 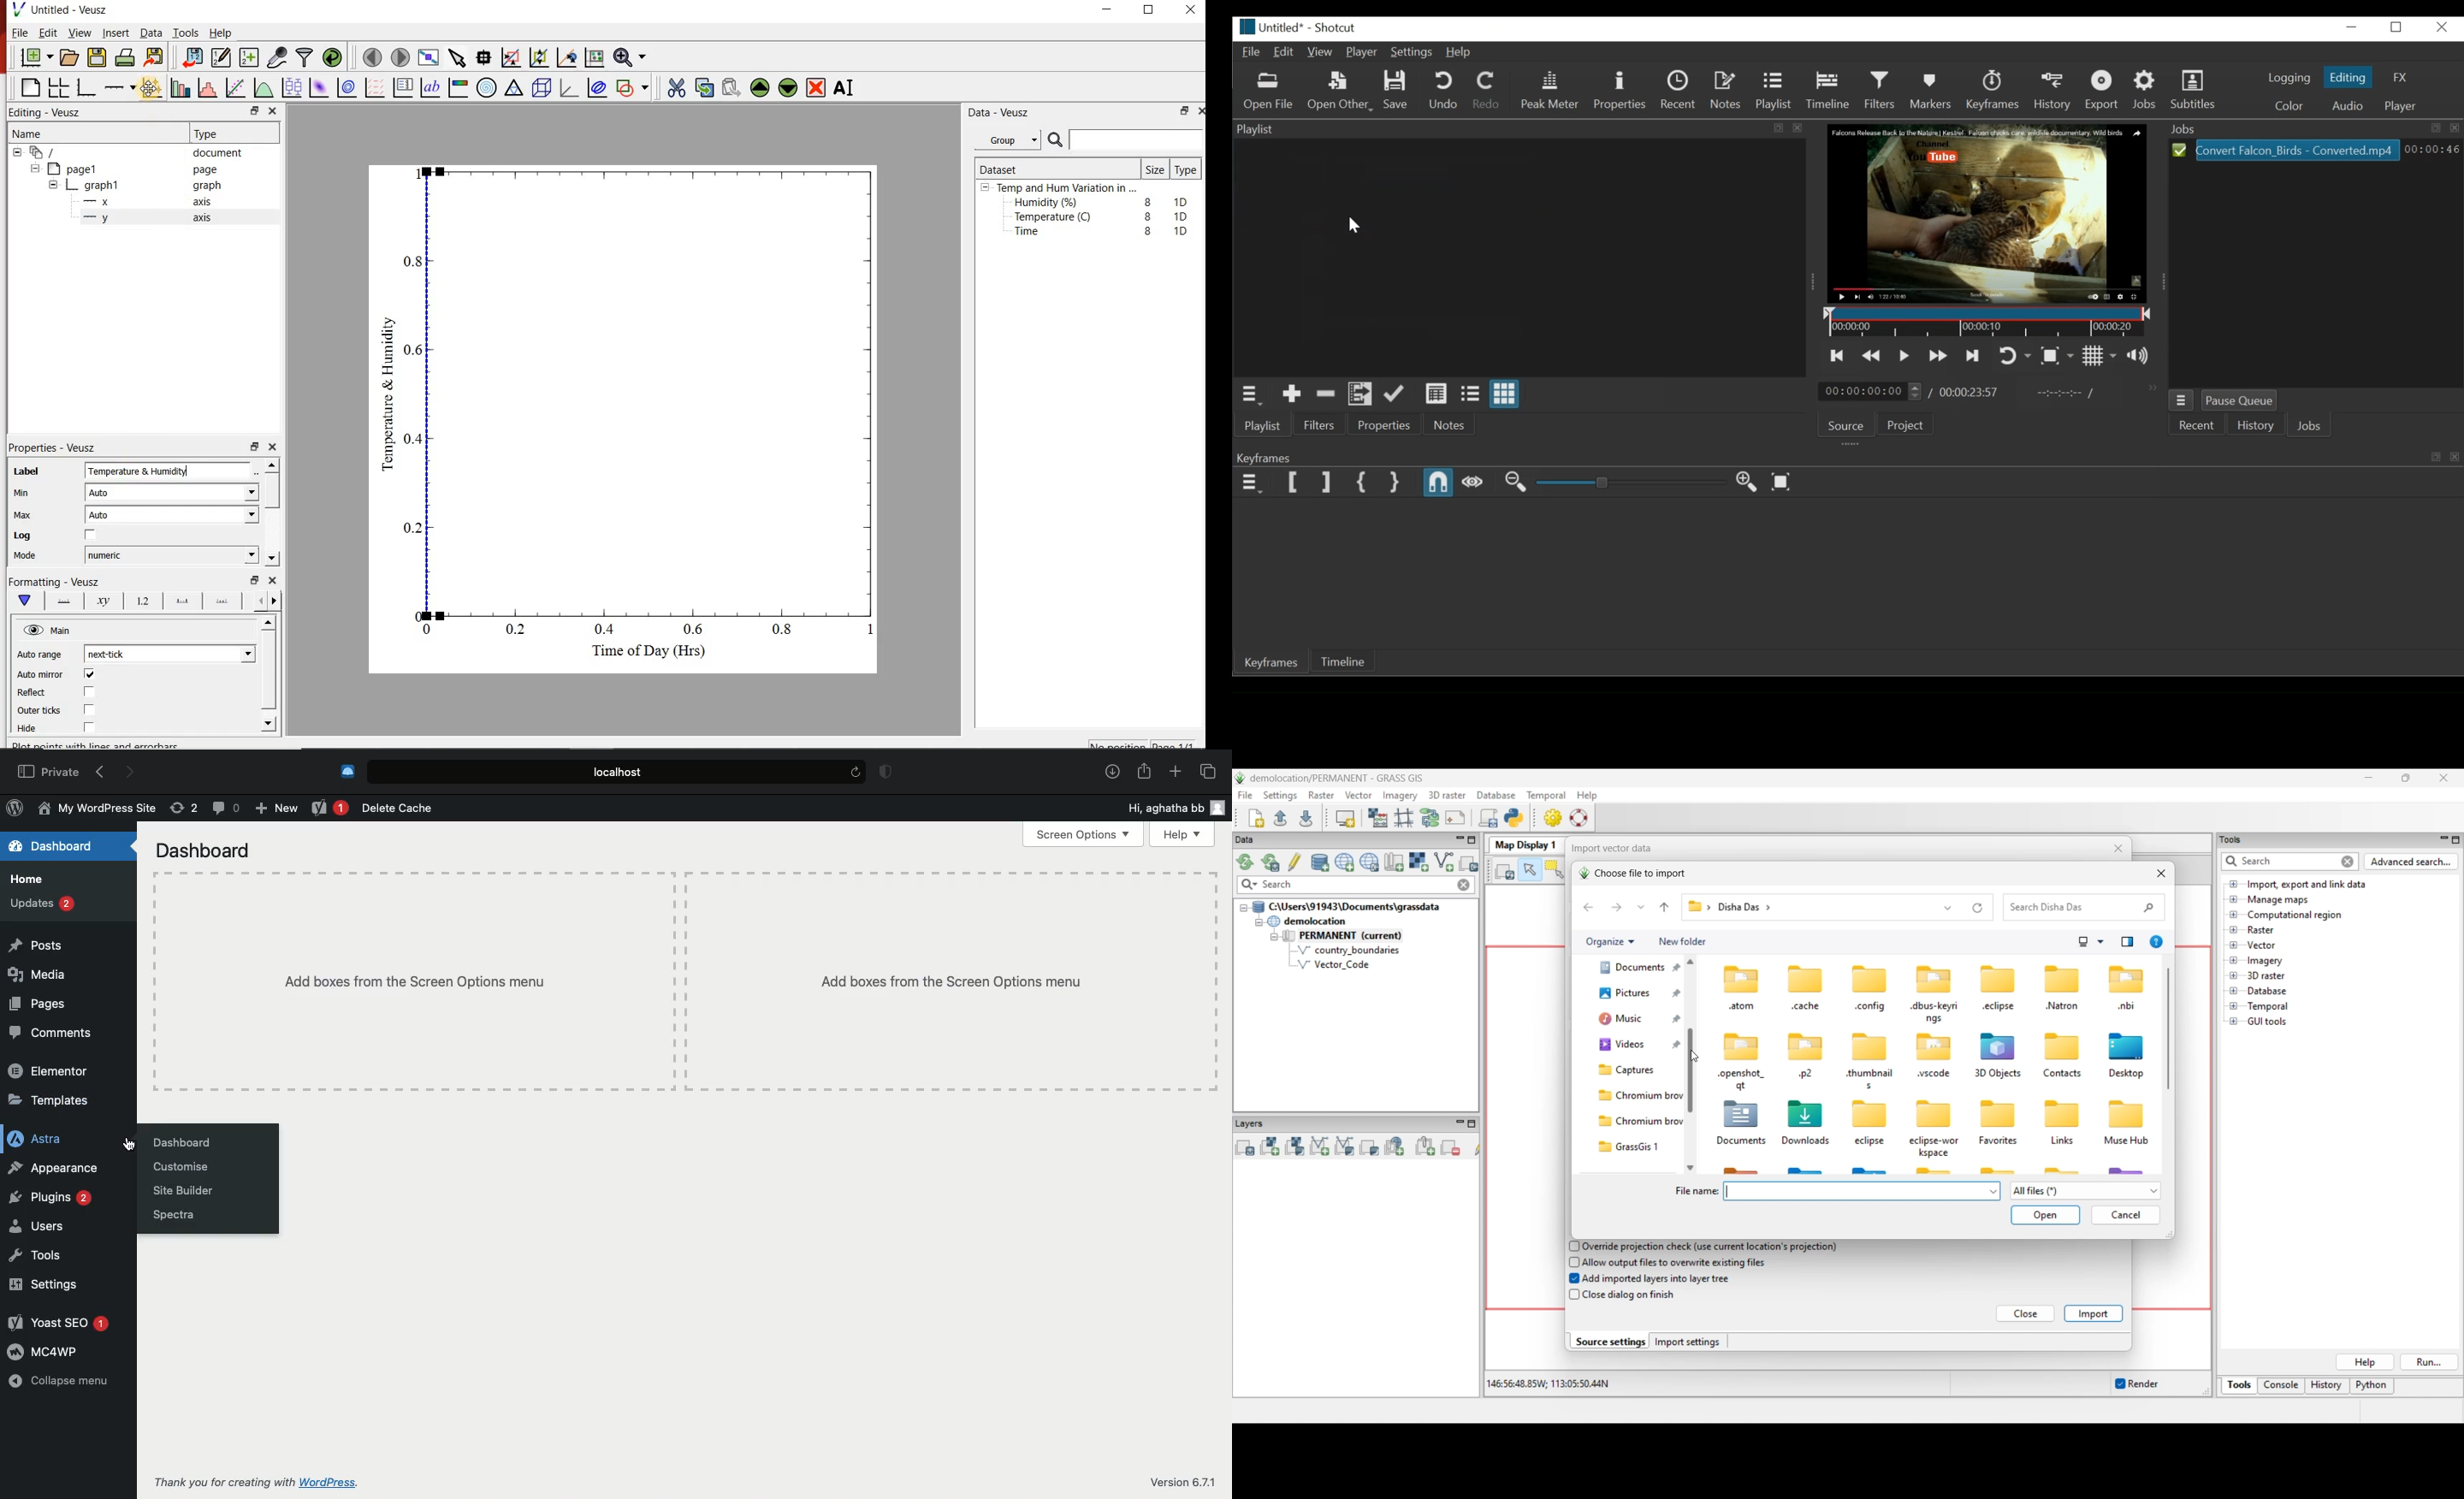 I want to click on Save, so click(x=1394, y=90).